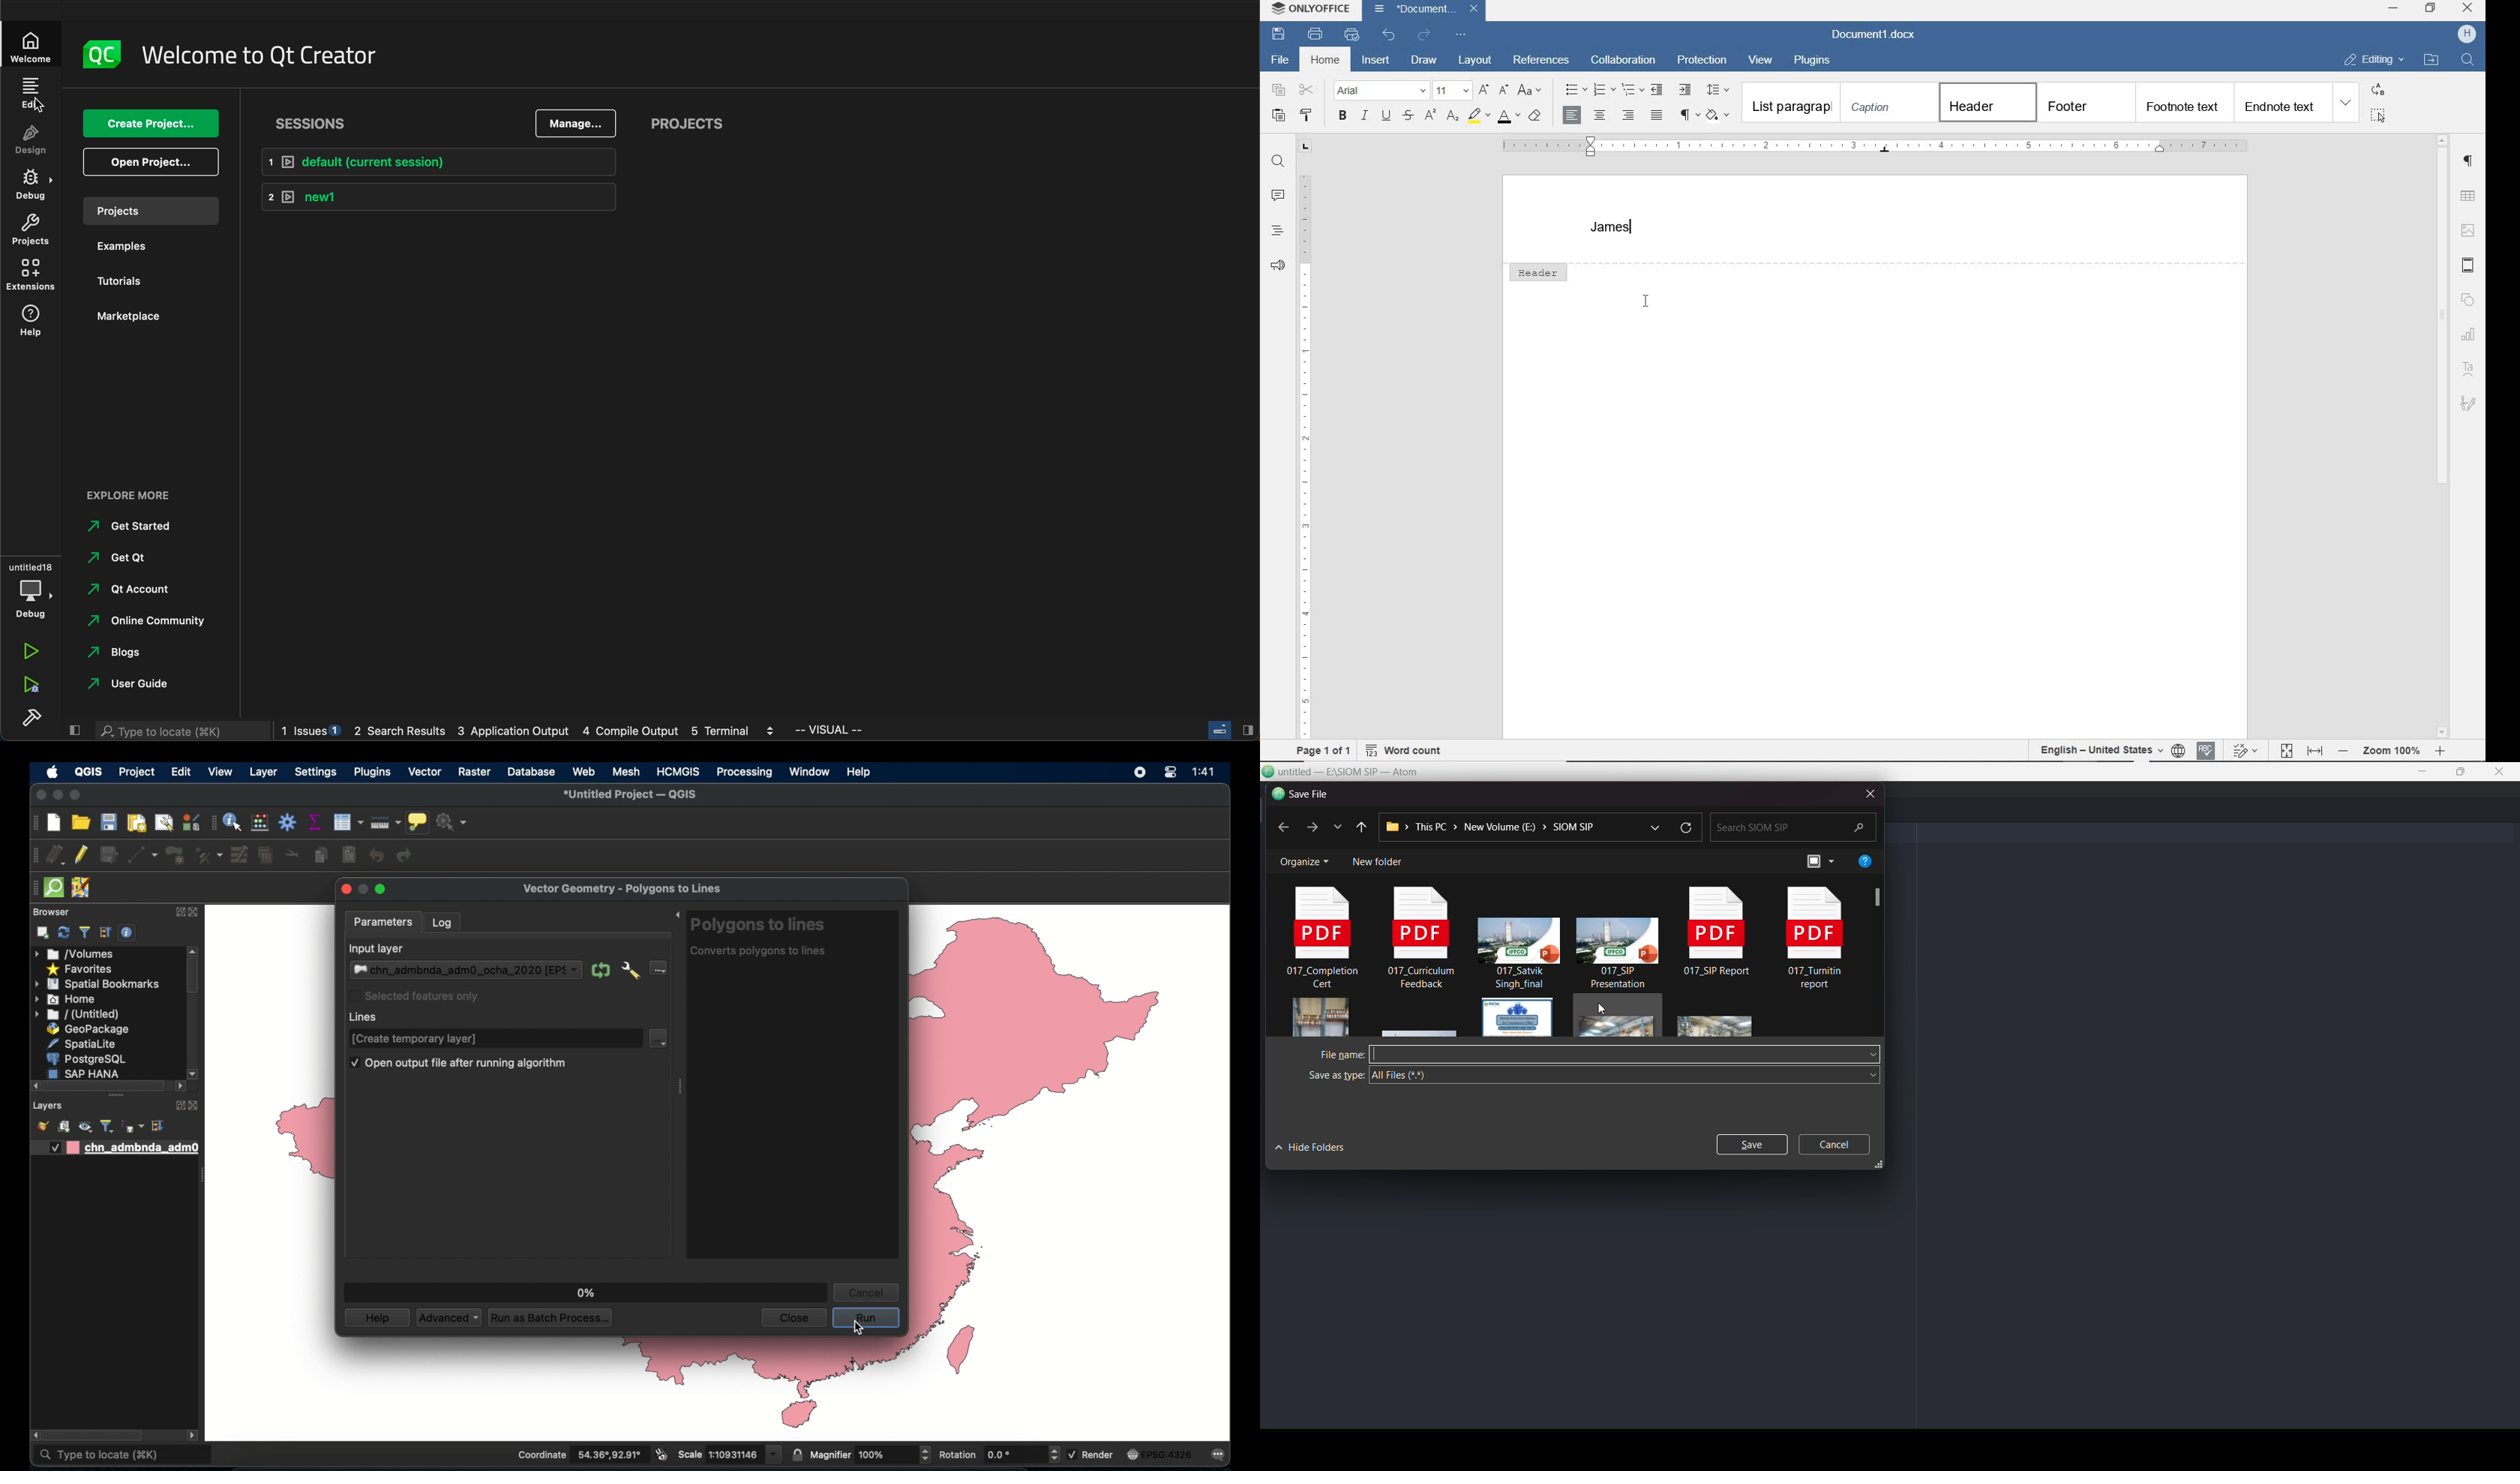 Image resolution: width=2520 pixels, height=1484 pixels. What do you see at coordinates (91, 1029) in the screenshot?
I see `geopackage` at bounding box center [91, 1029].